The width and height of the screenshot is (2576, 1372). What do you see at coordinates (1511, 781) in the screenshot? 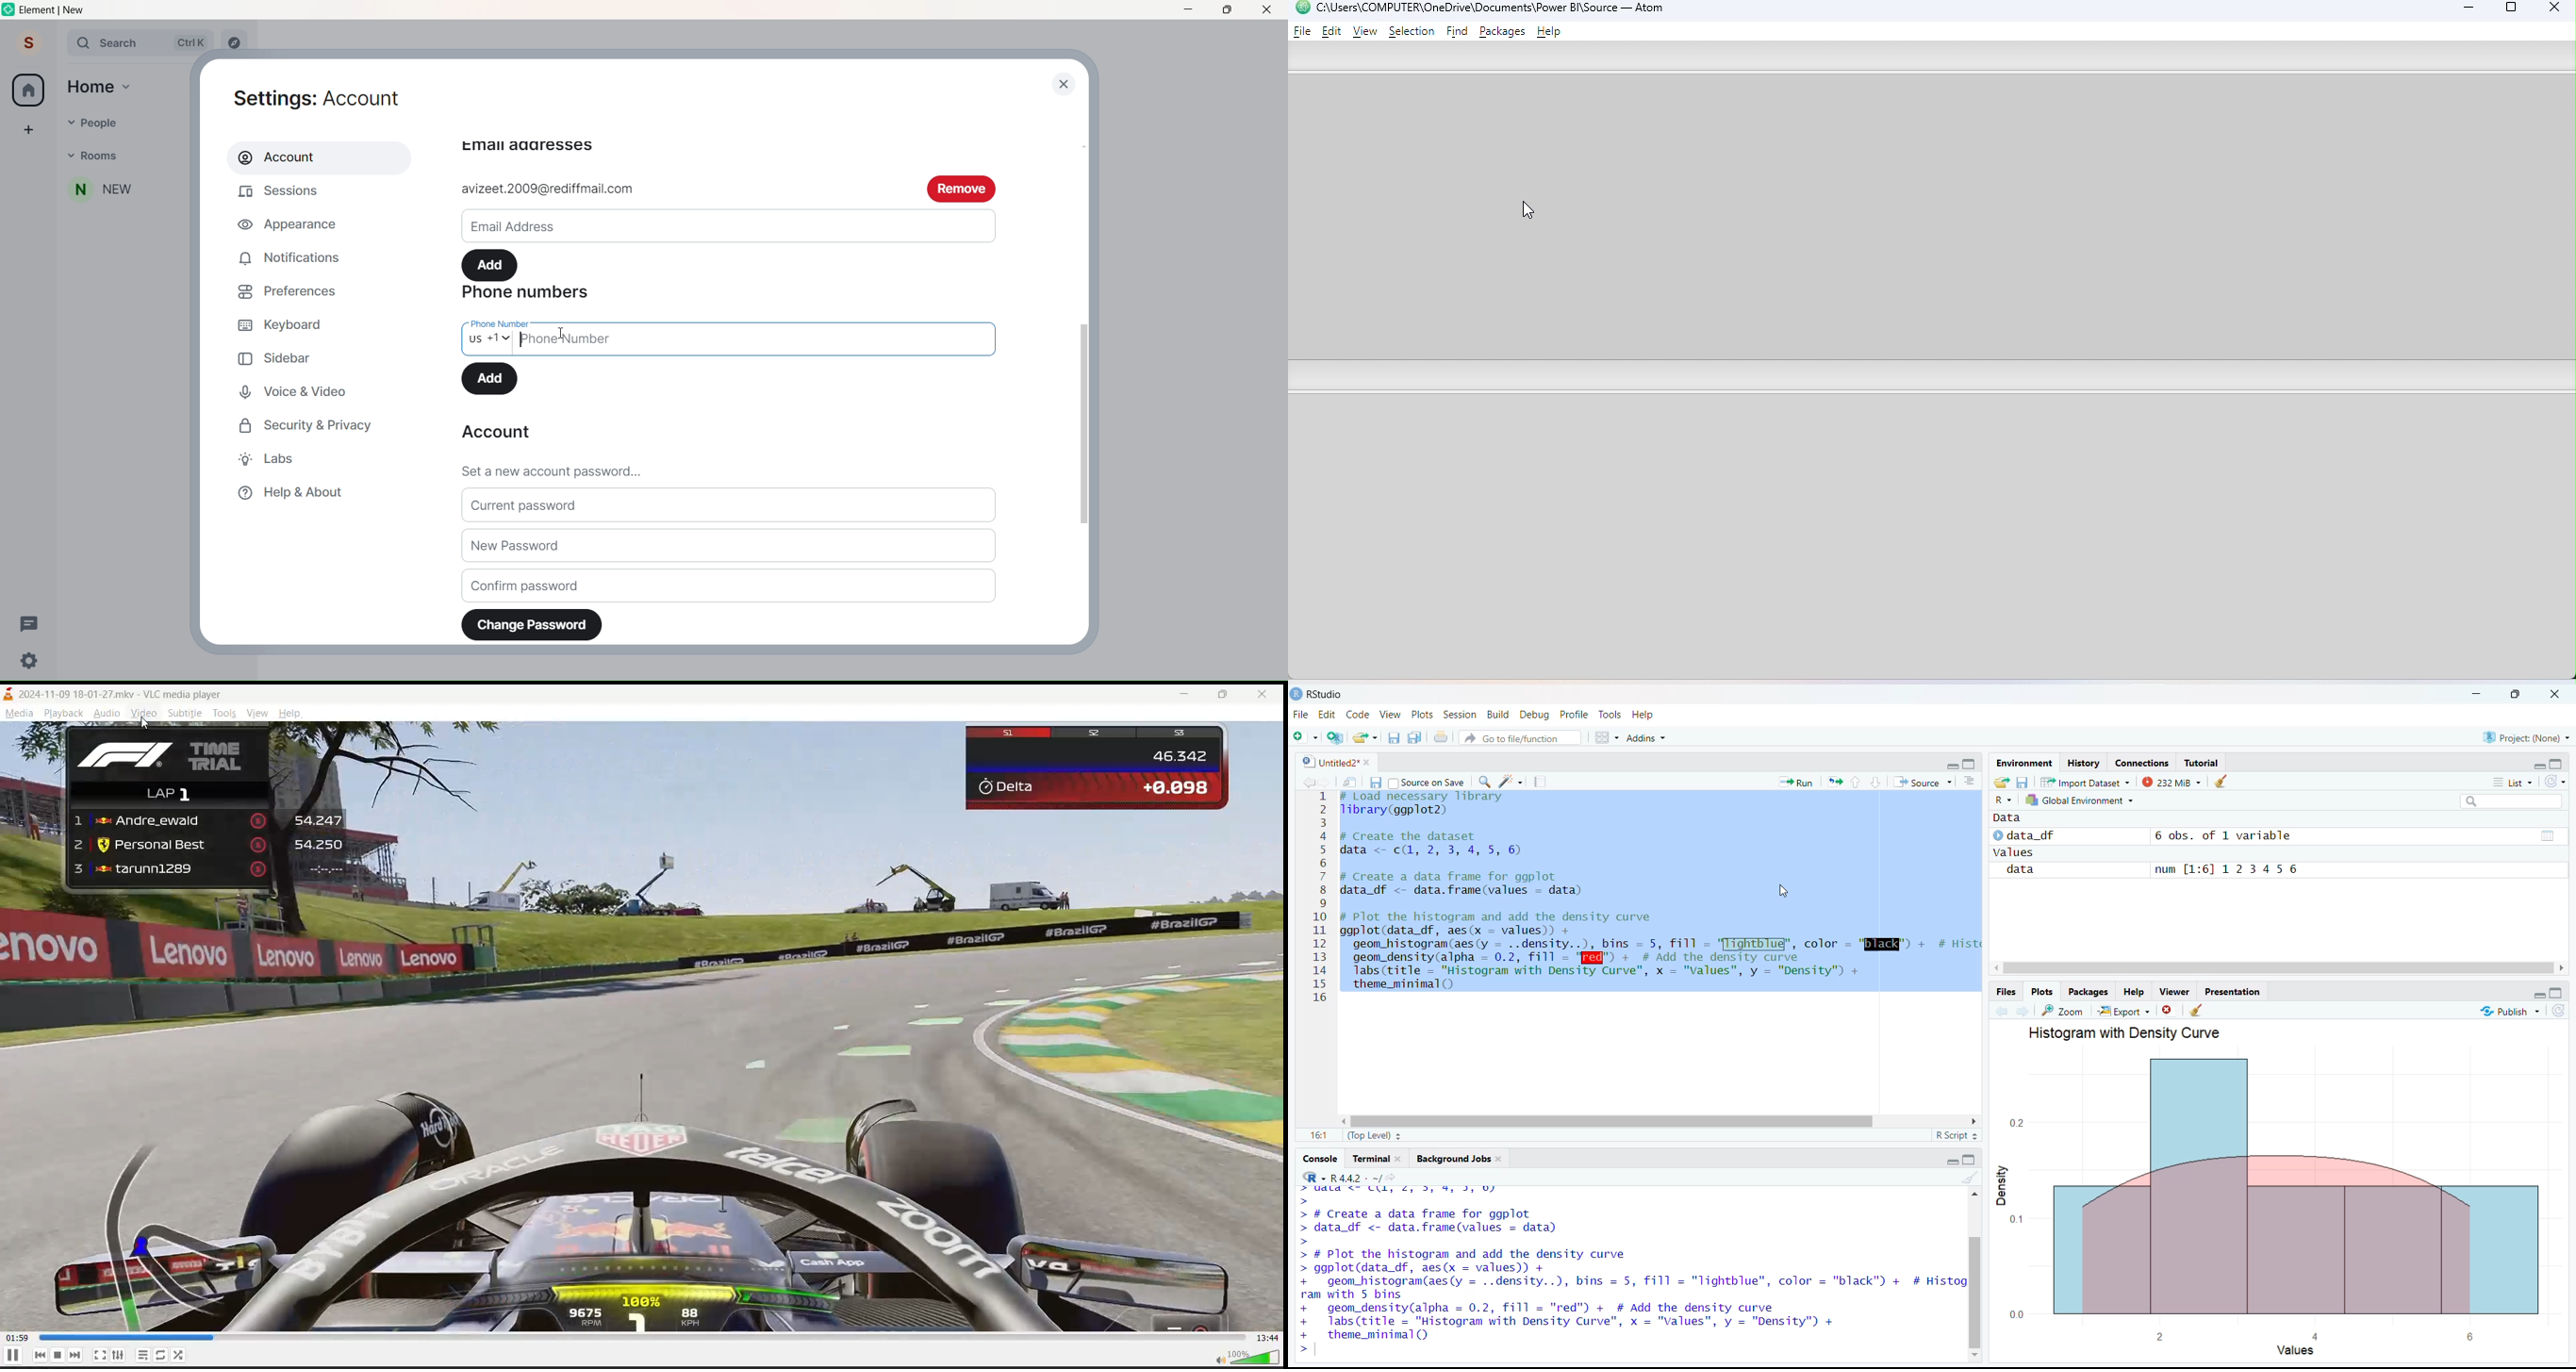
I see `code tools` at bounding box center [1511, 781].